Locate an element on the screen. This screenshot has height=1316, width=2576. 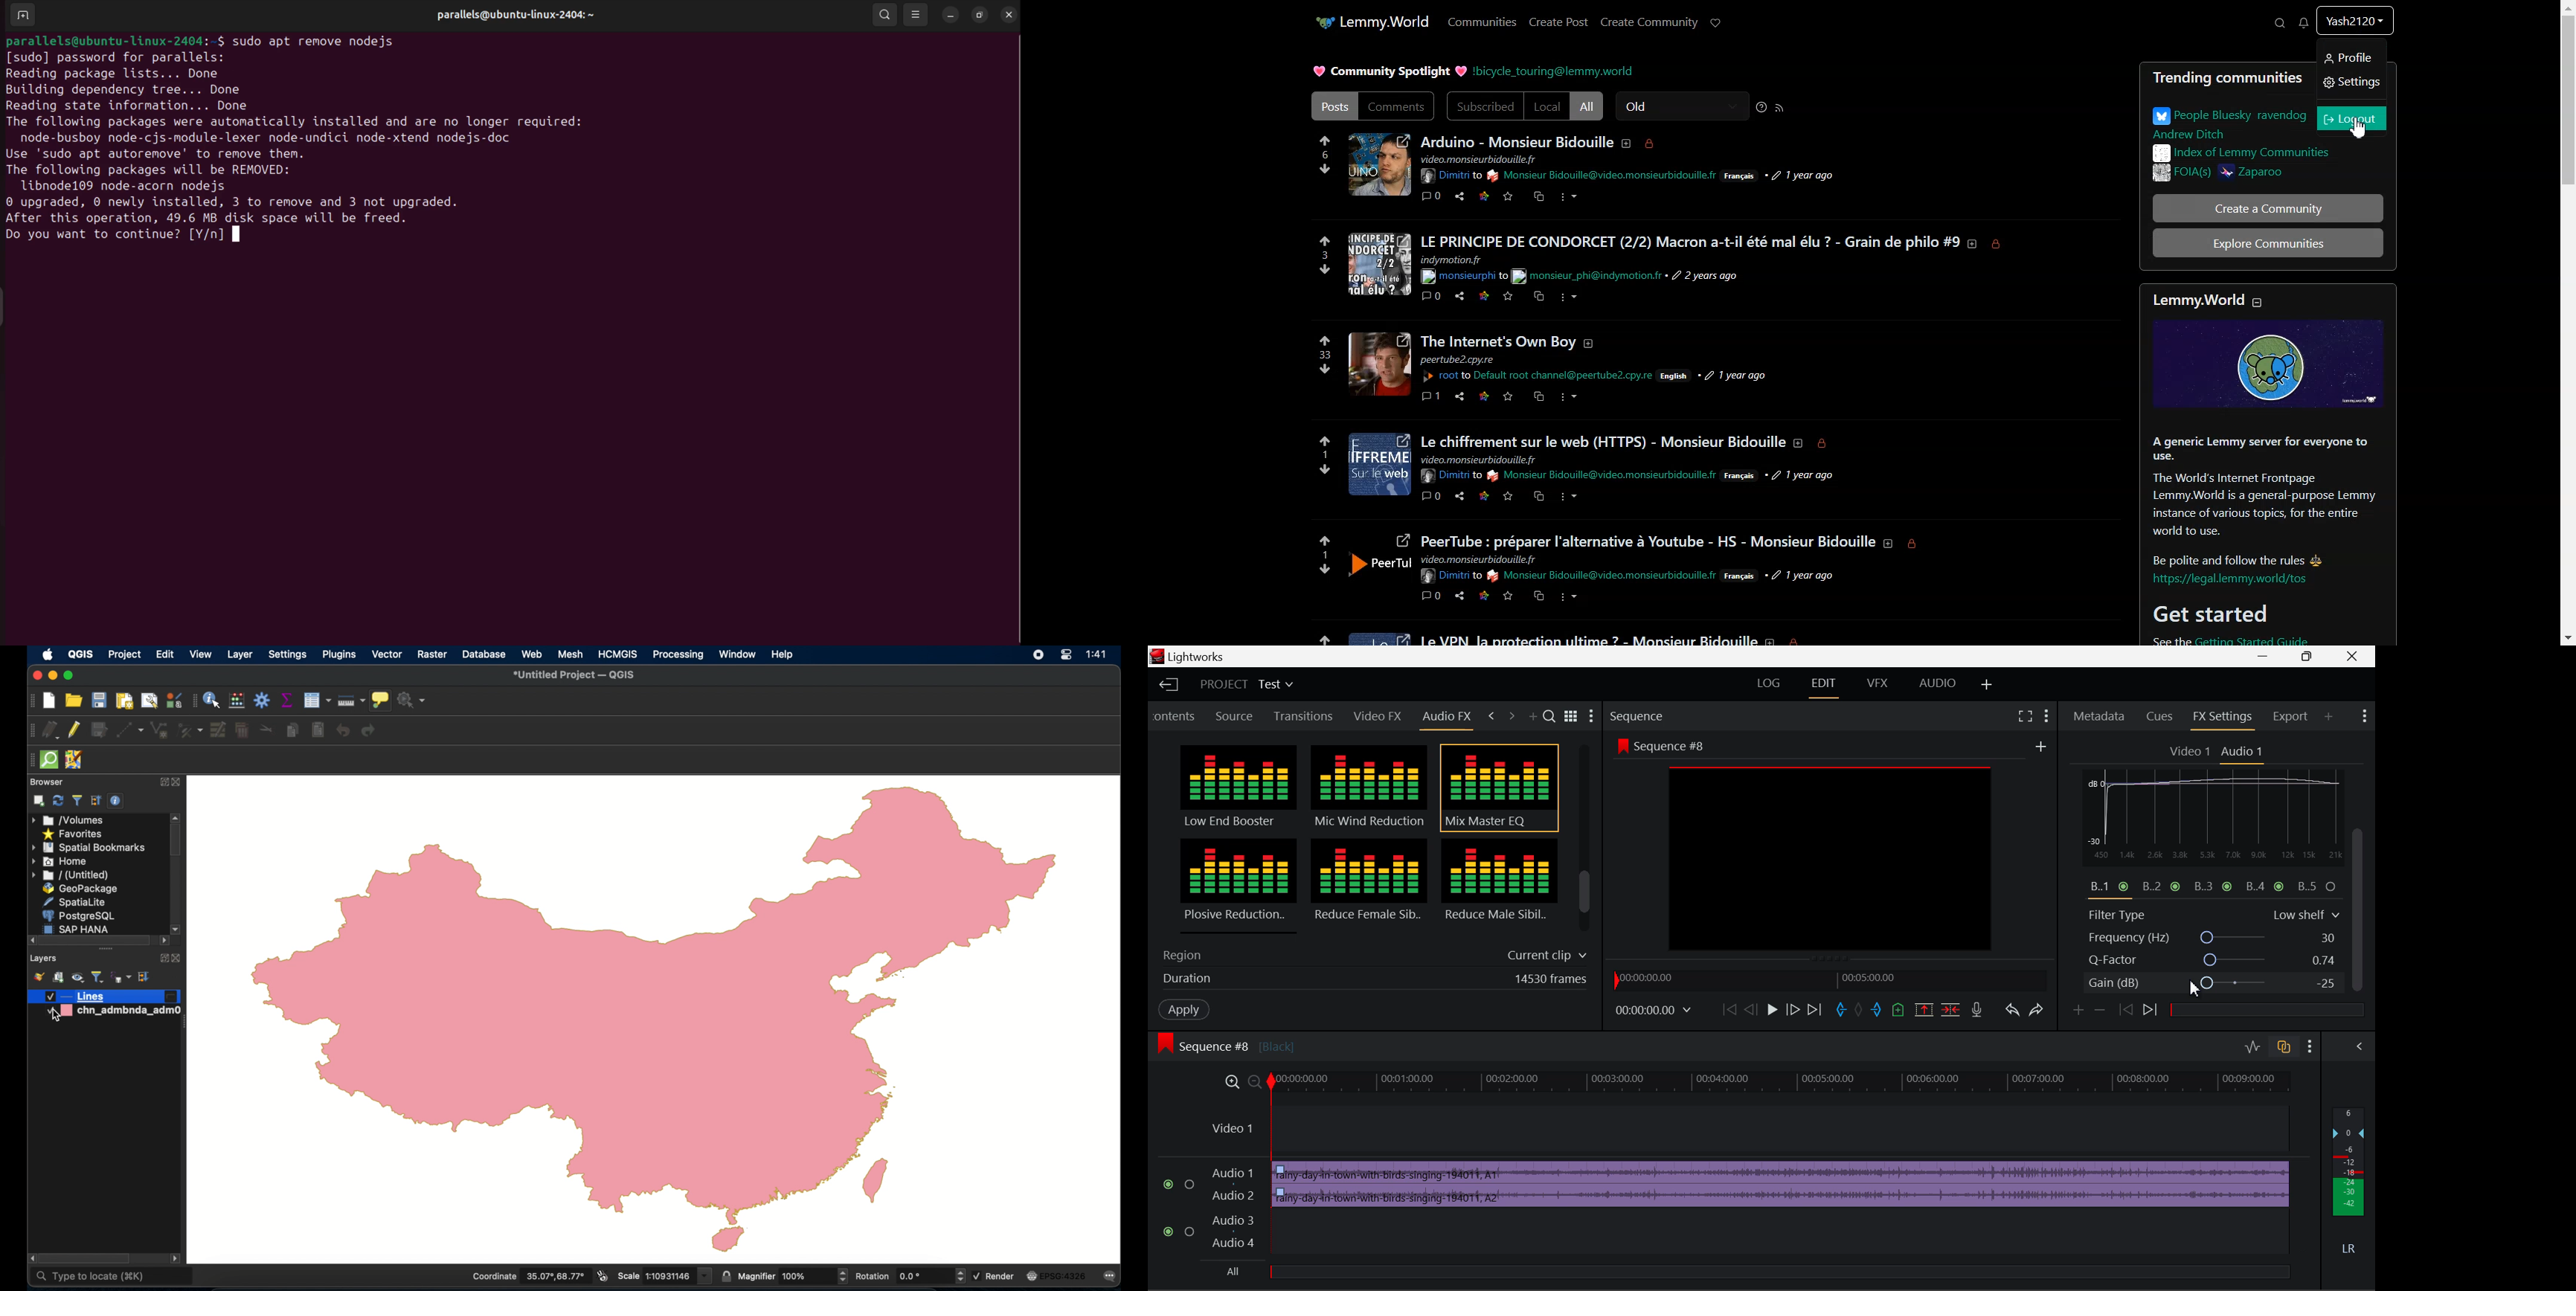
Image is located at coordinates (2260, 364).